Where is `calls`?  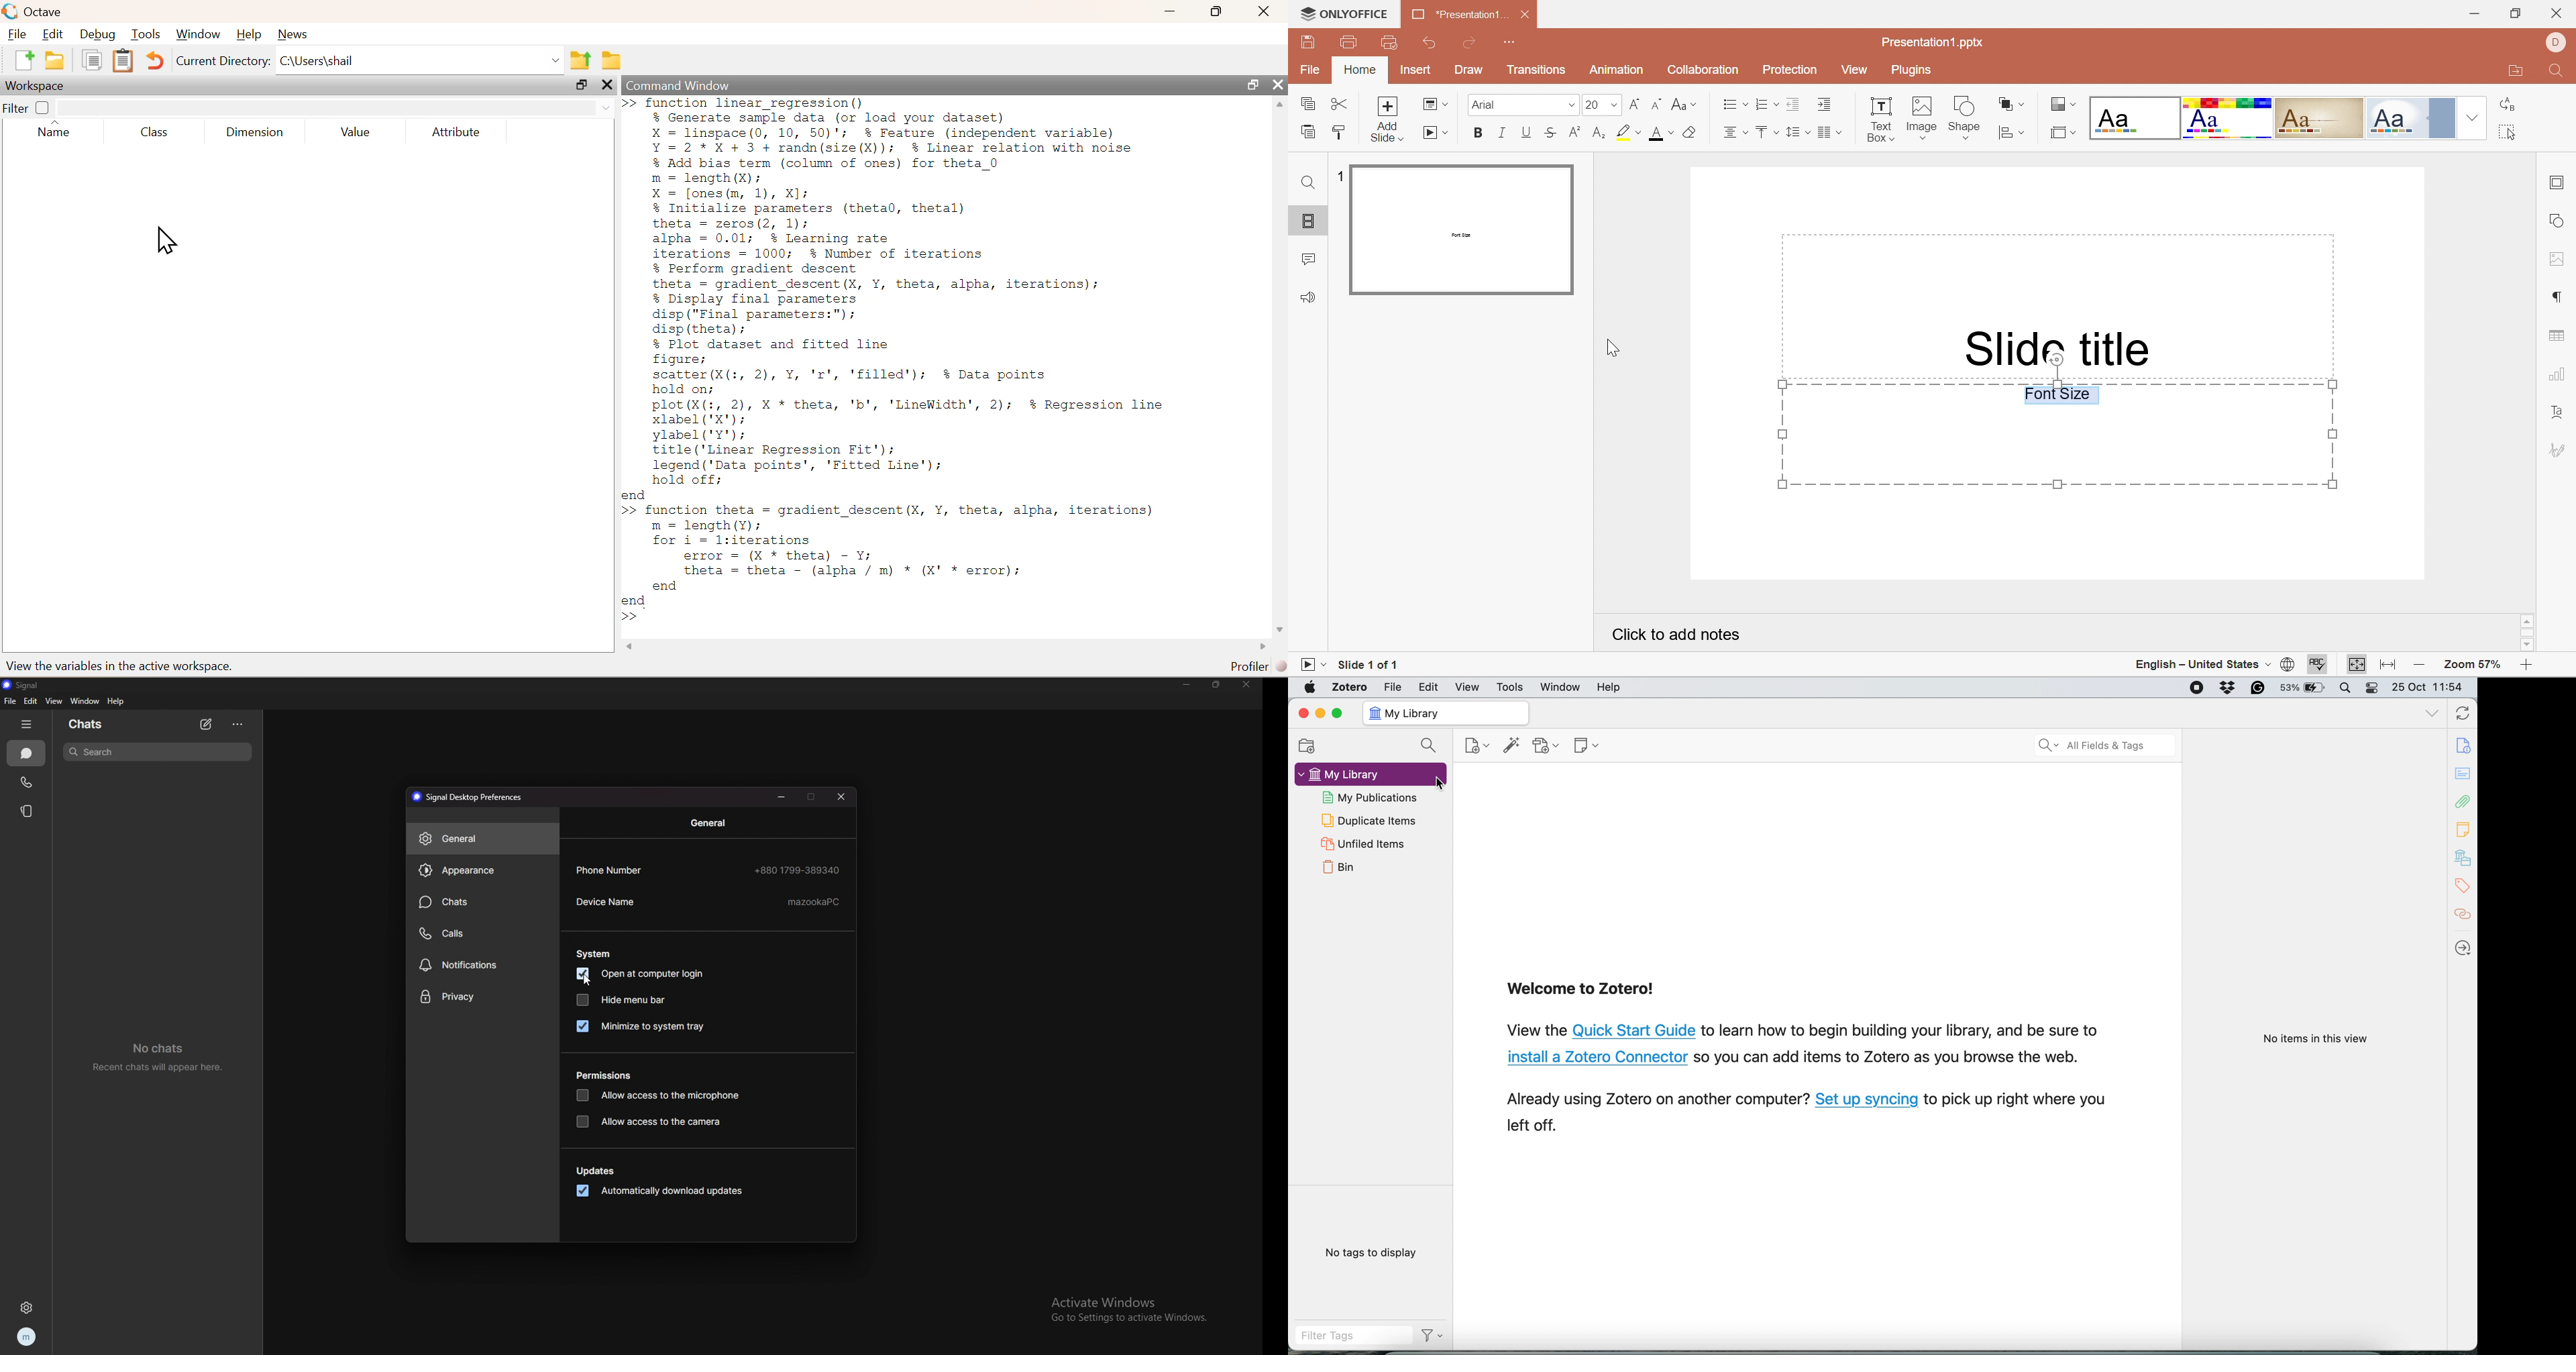 calls is located at coordinates (484, 932).